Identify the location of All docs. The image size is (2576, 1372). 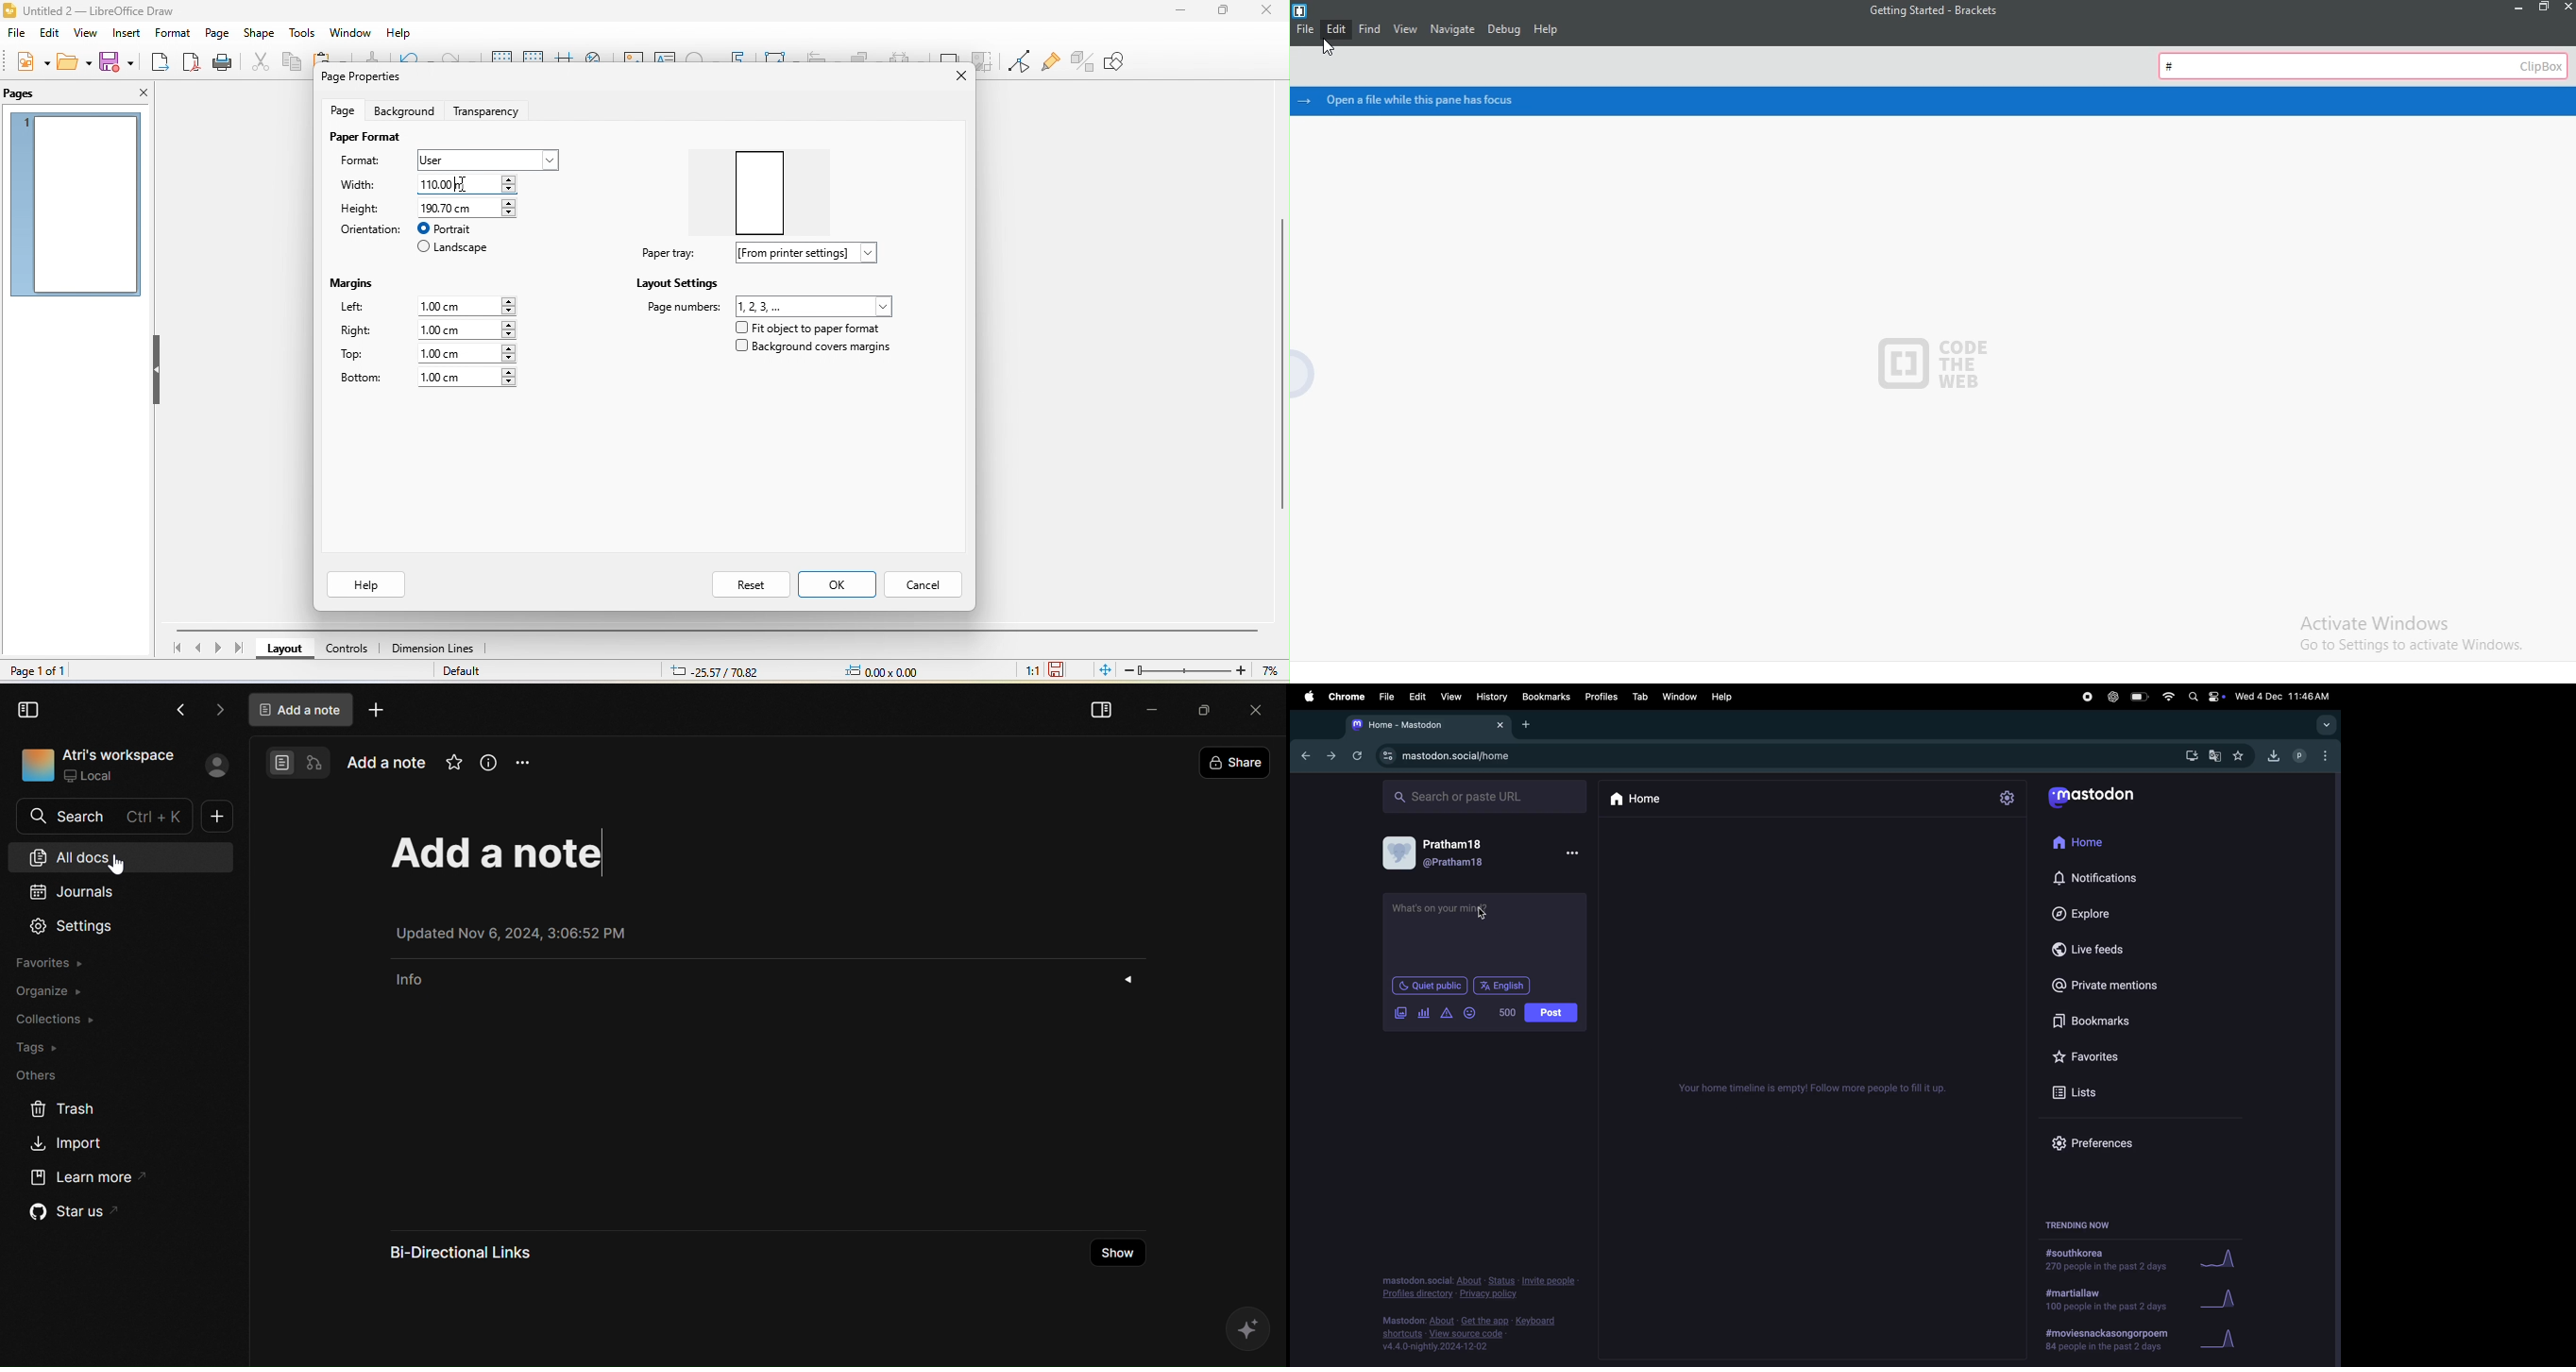
(82, 856).